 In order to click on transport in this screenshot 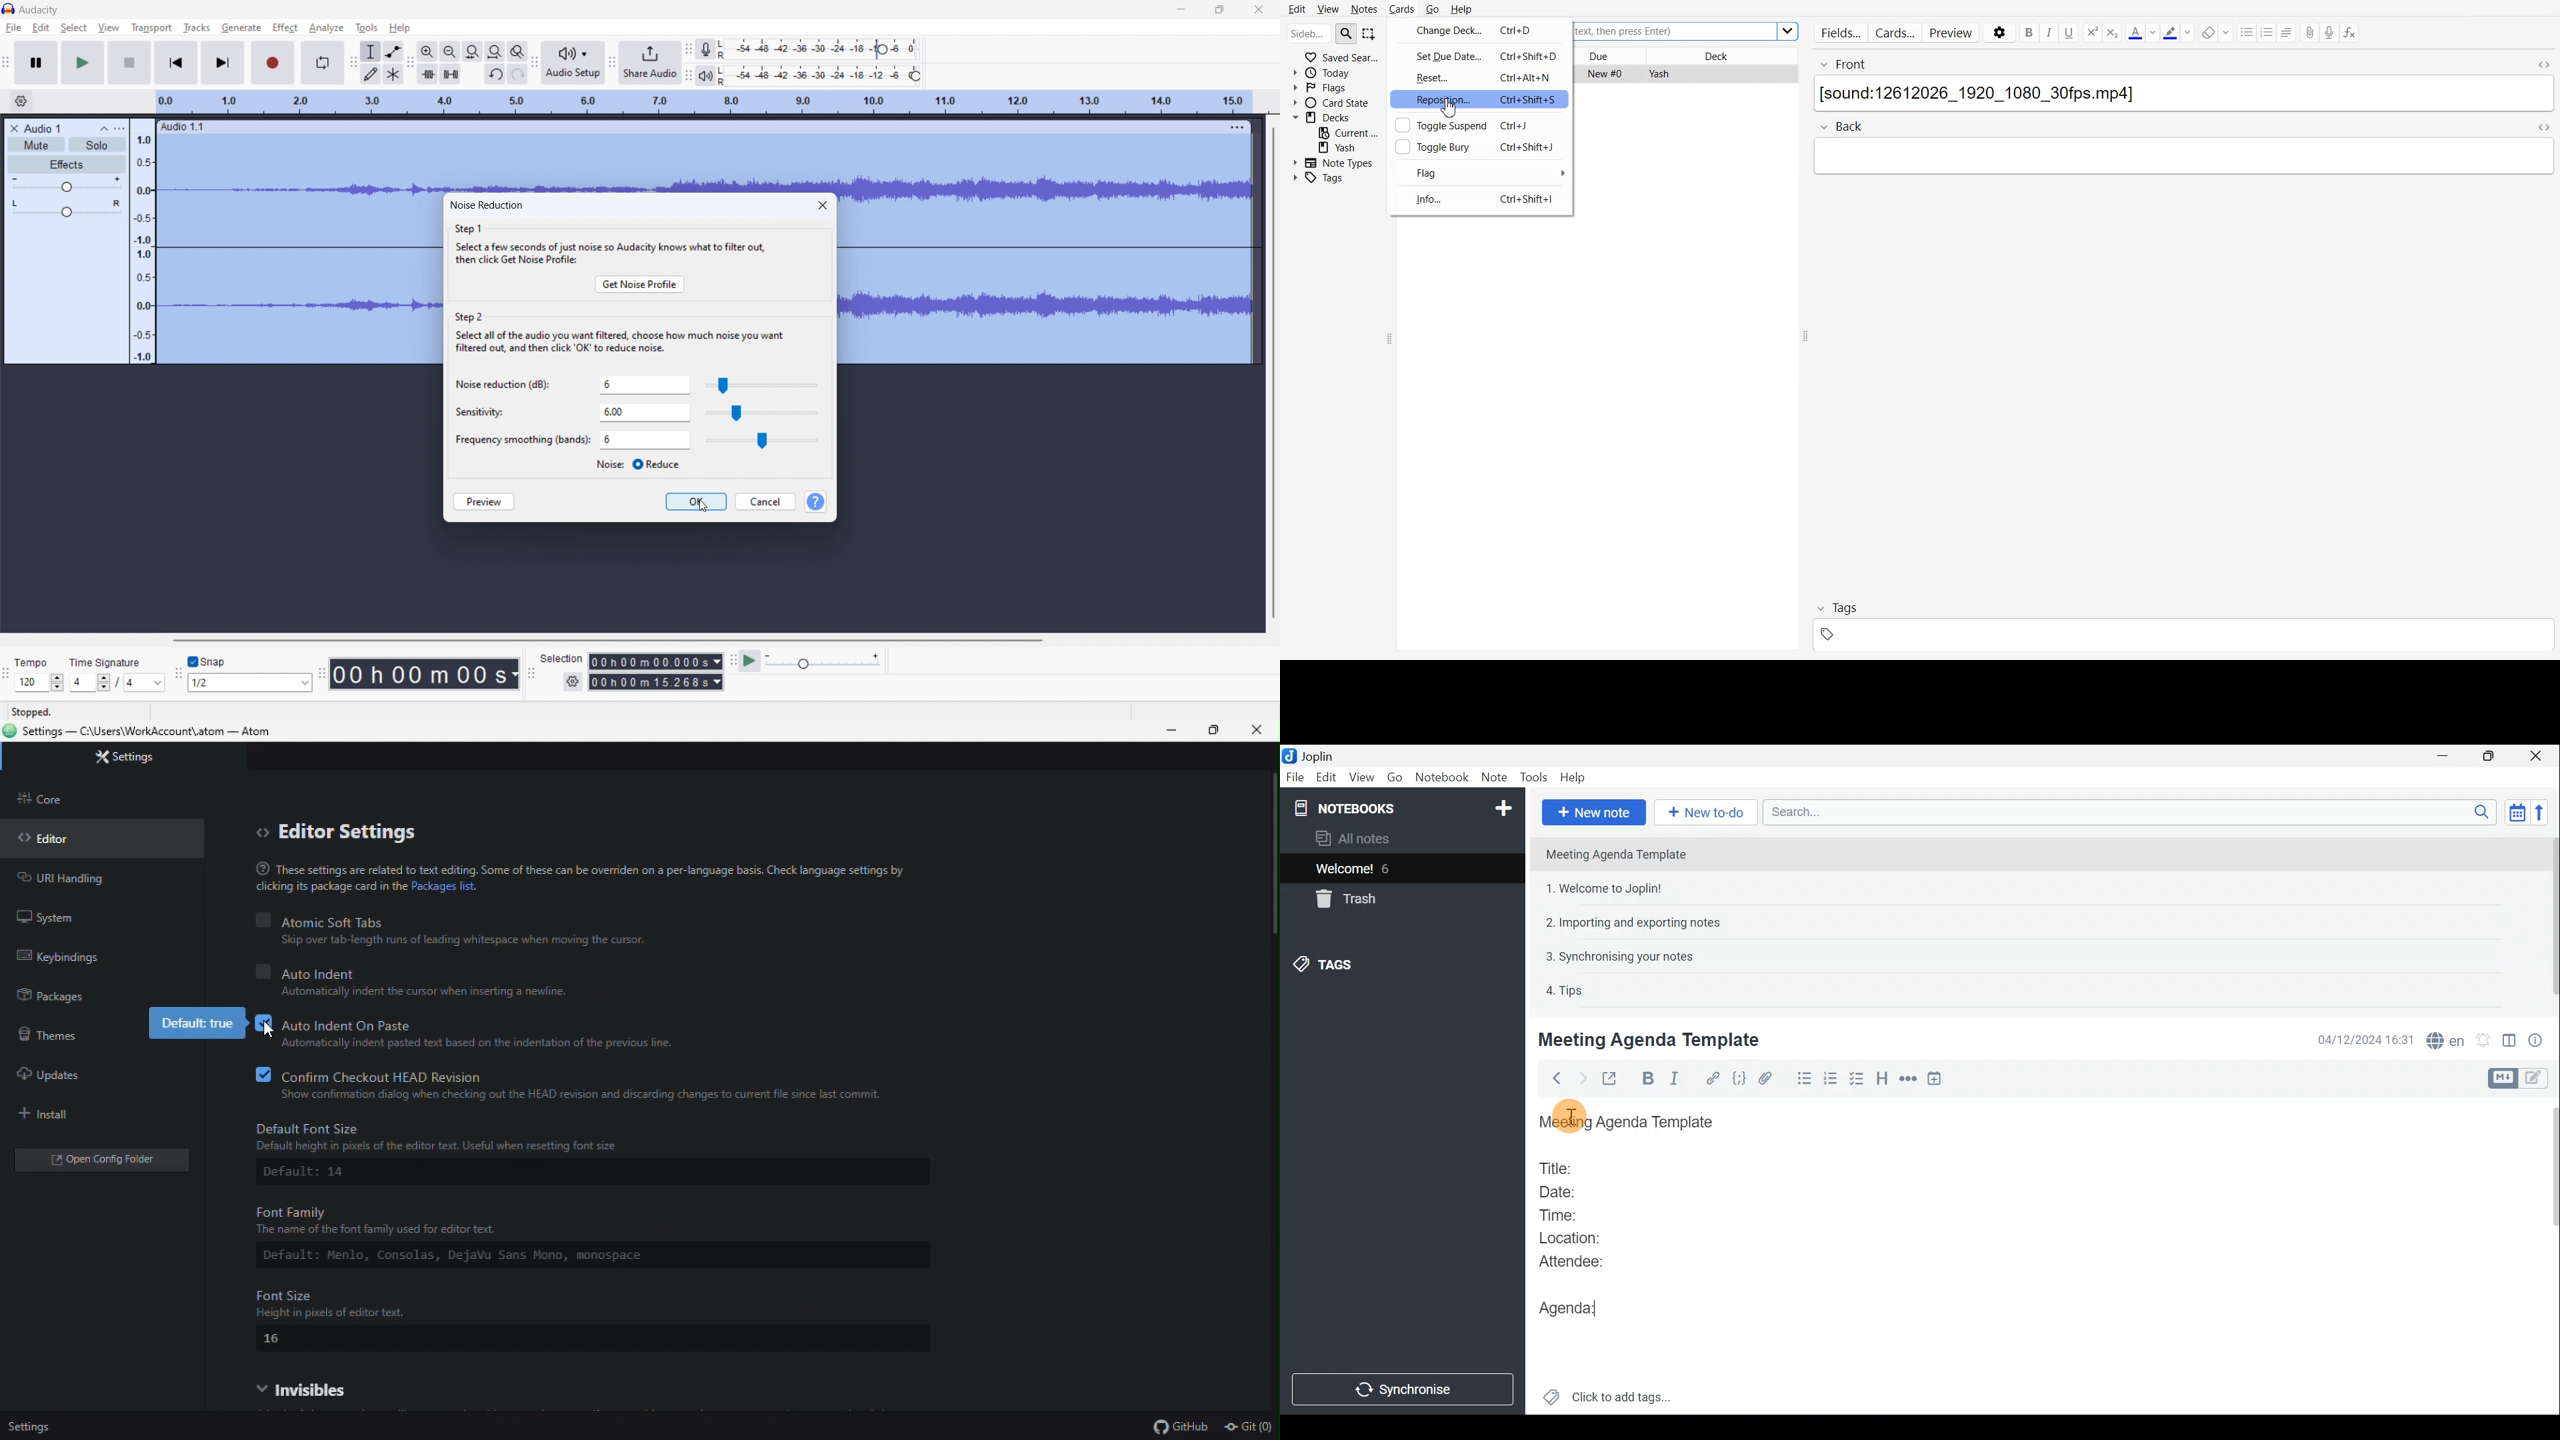, I will do `click(151, 29)`.